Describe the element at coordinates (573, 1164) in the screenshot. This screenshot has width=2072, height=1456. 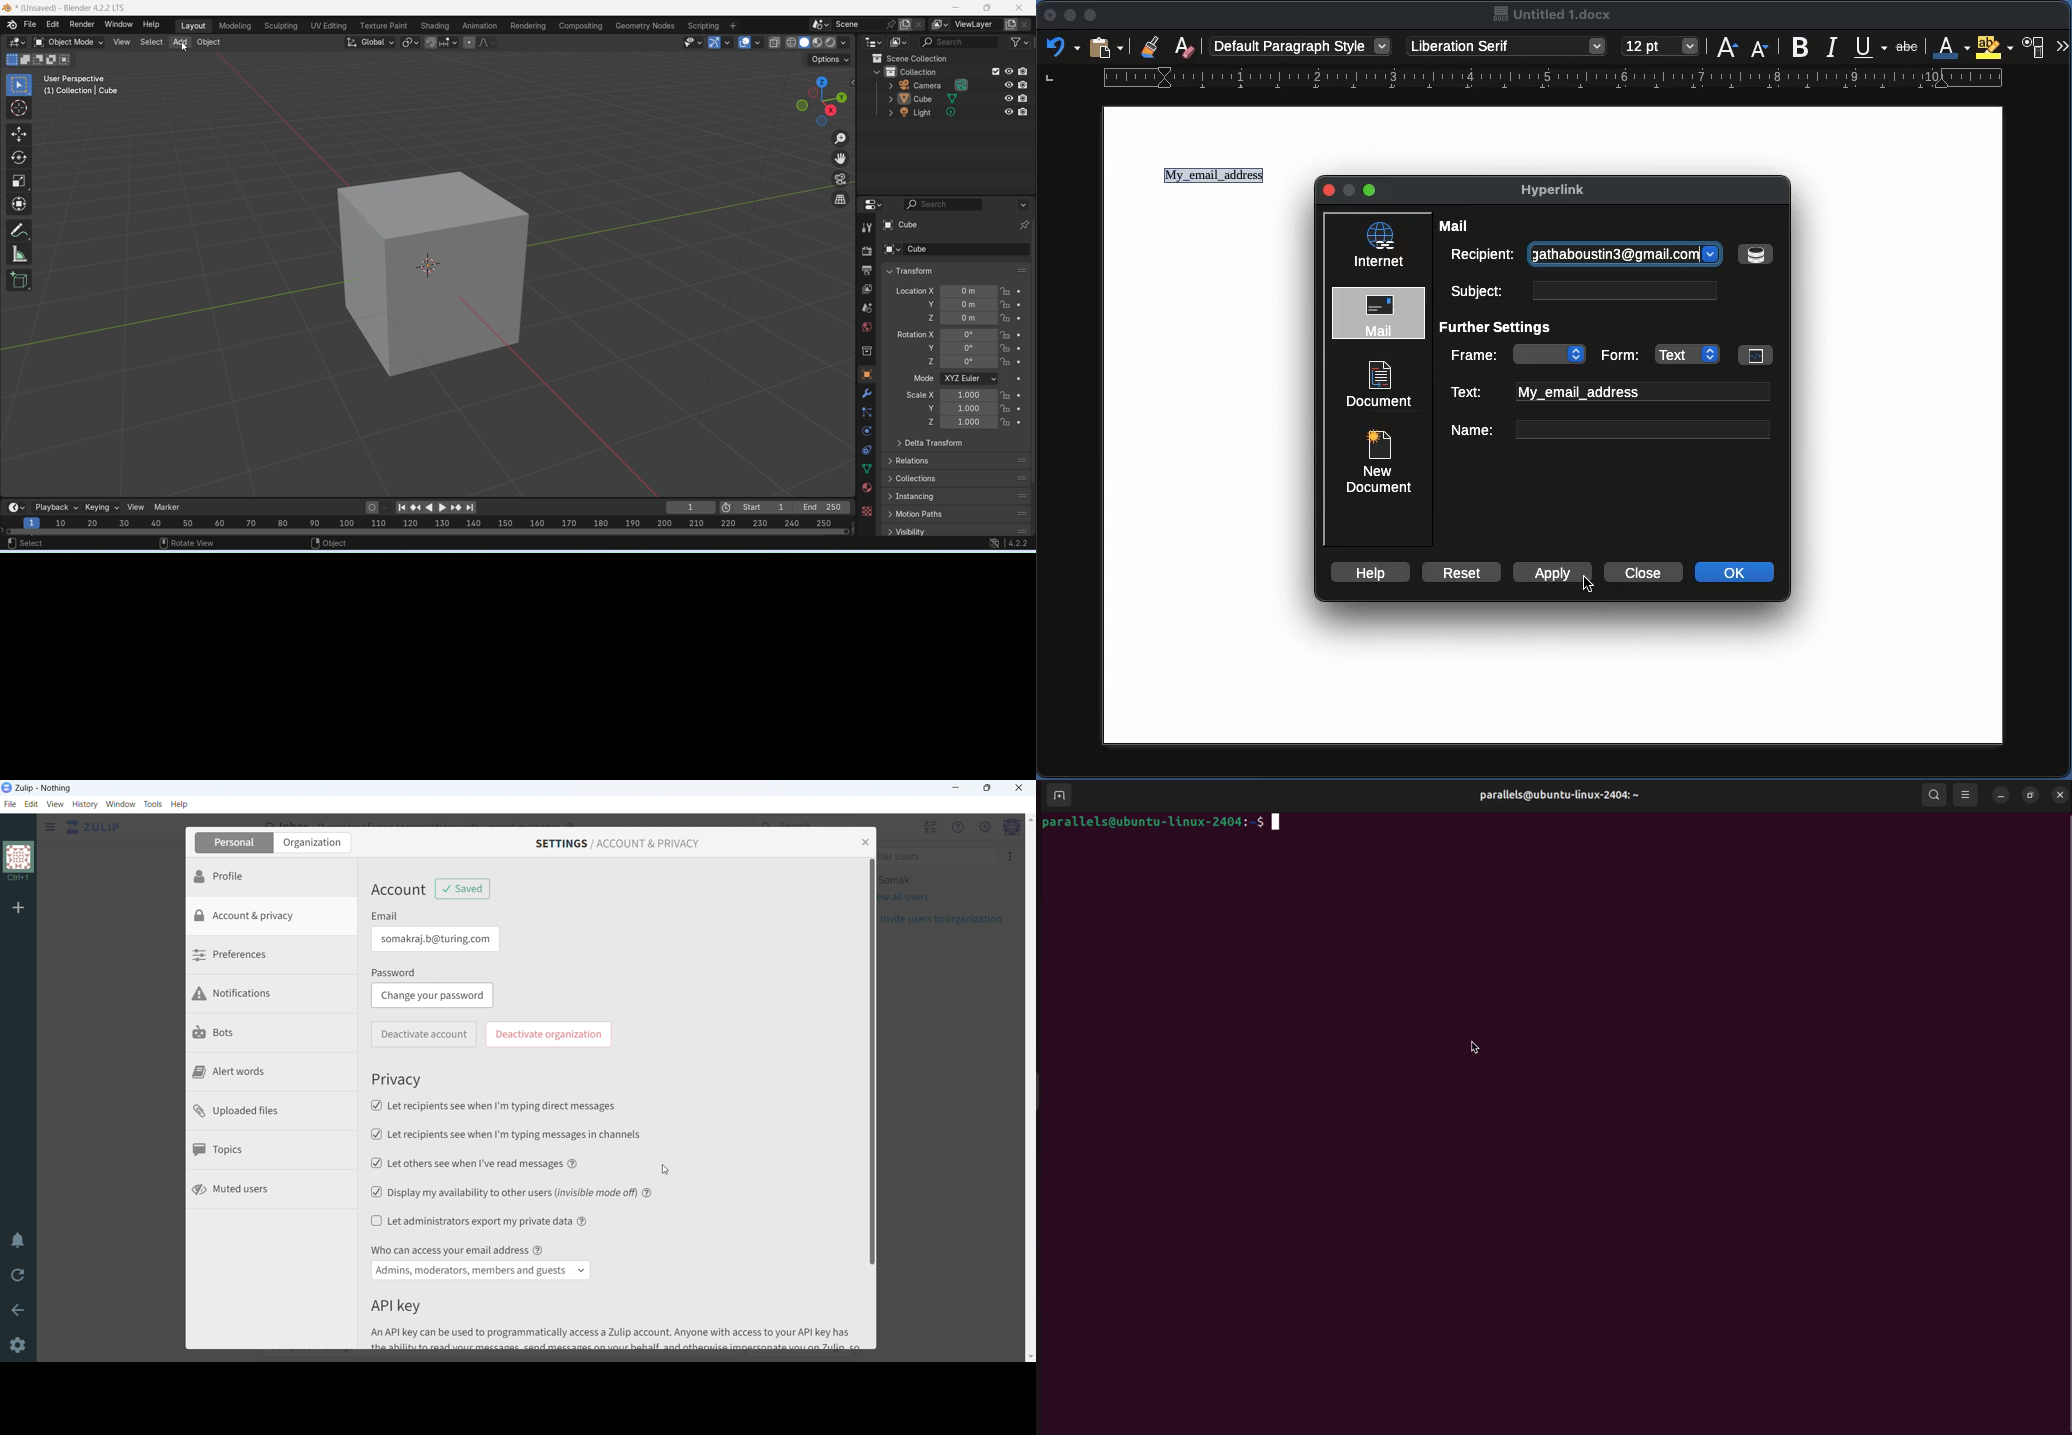
I see `help` at that location.